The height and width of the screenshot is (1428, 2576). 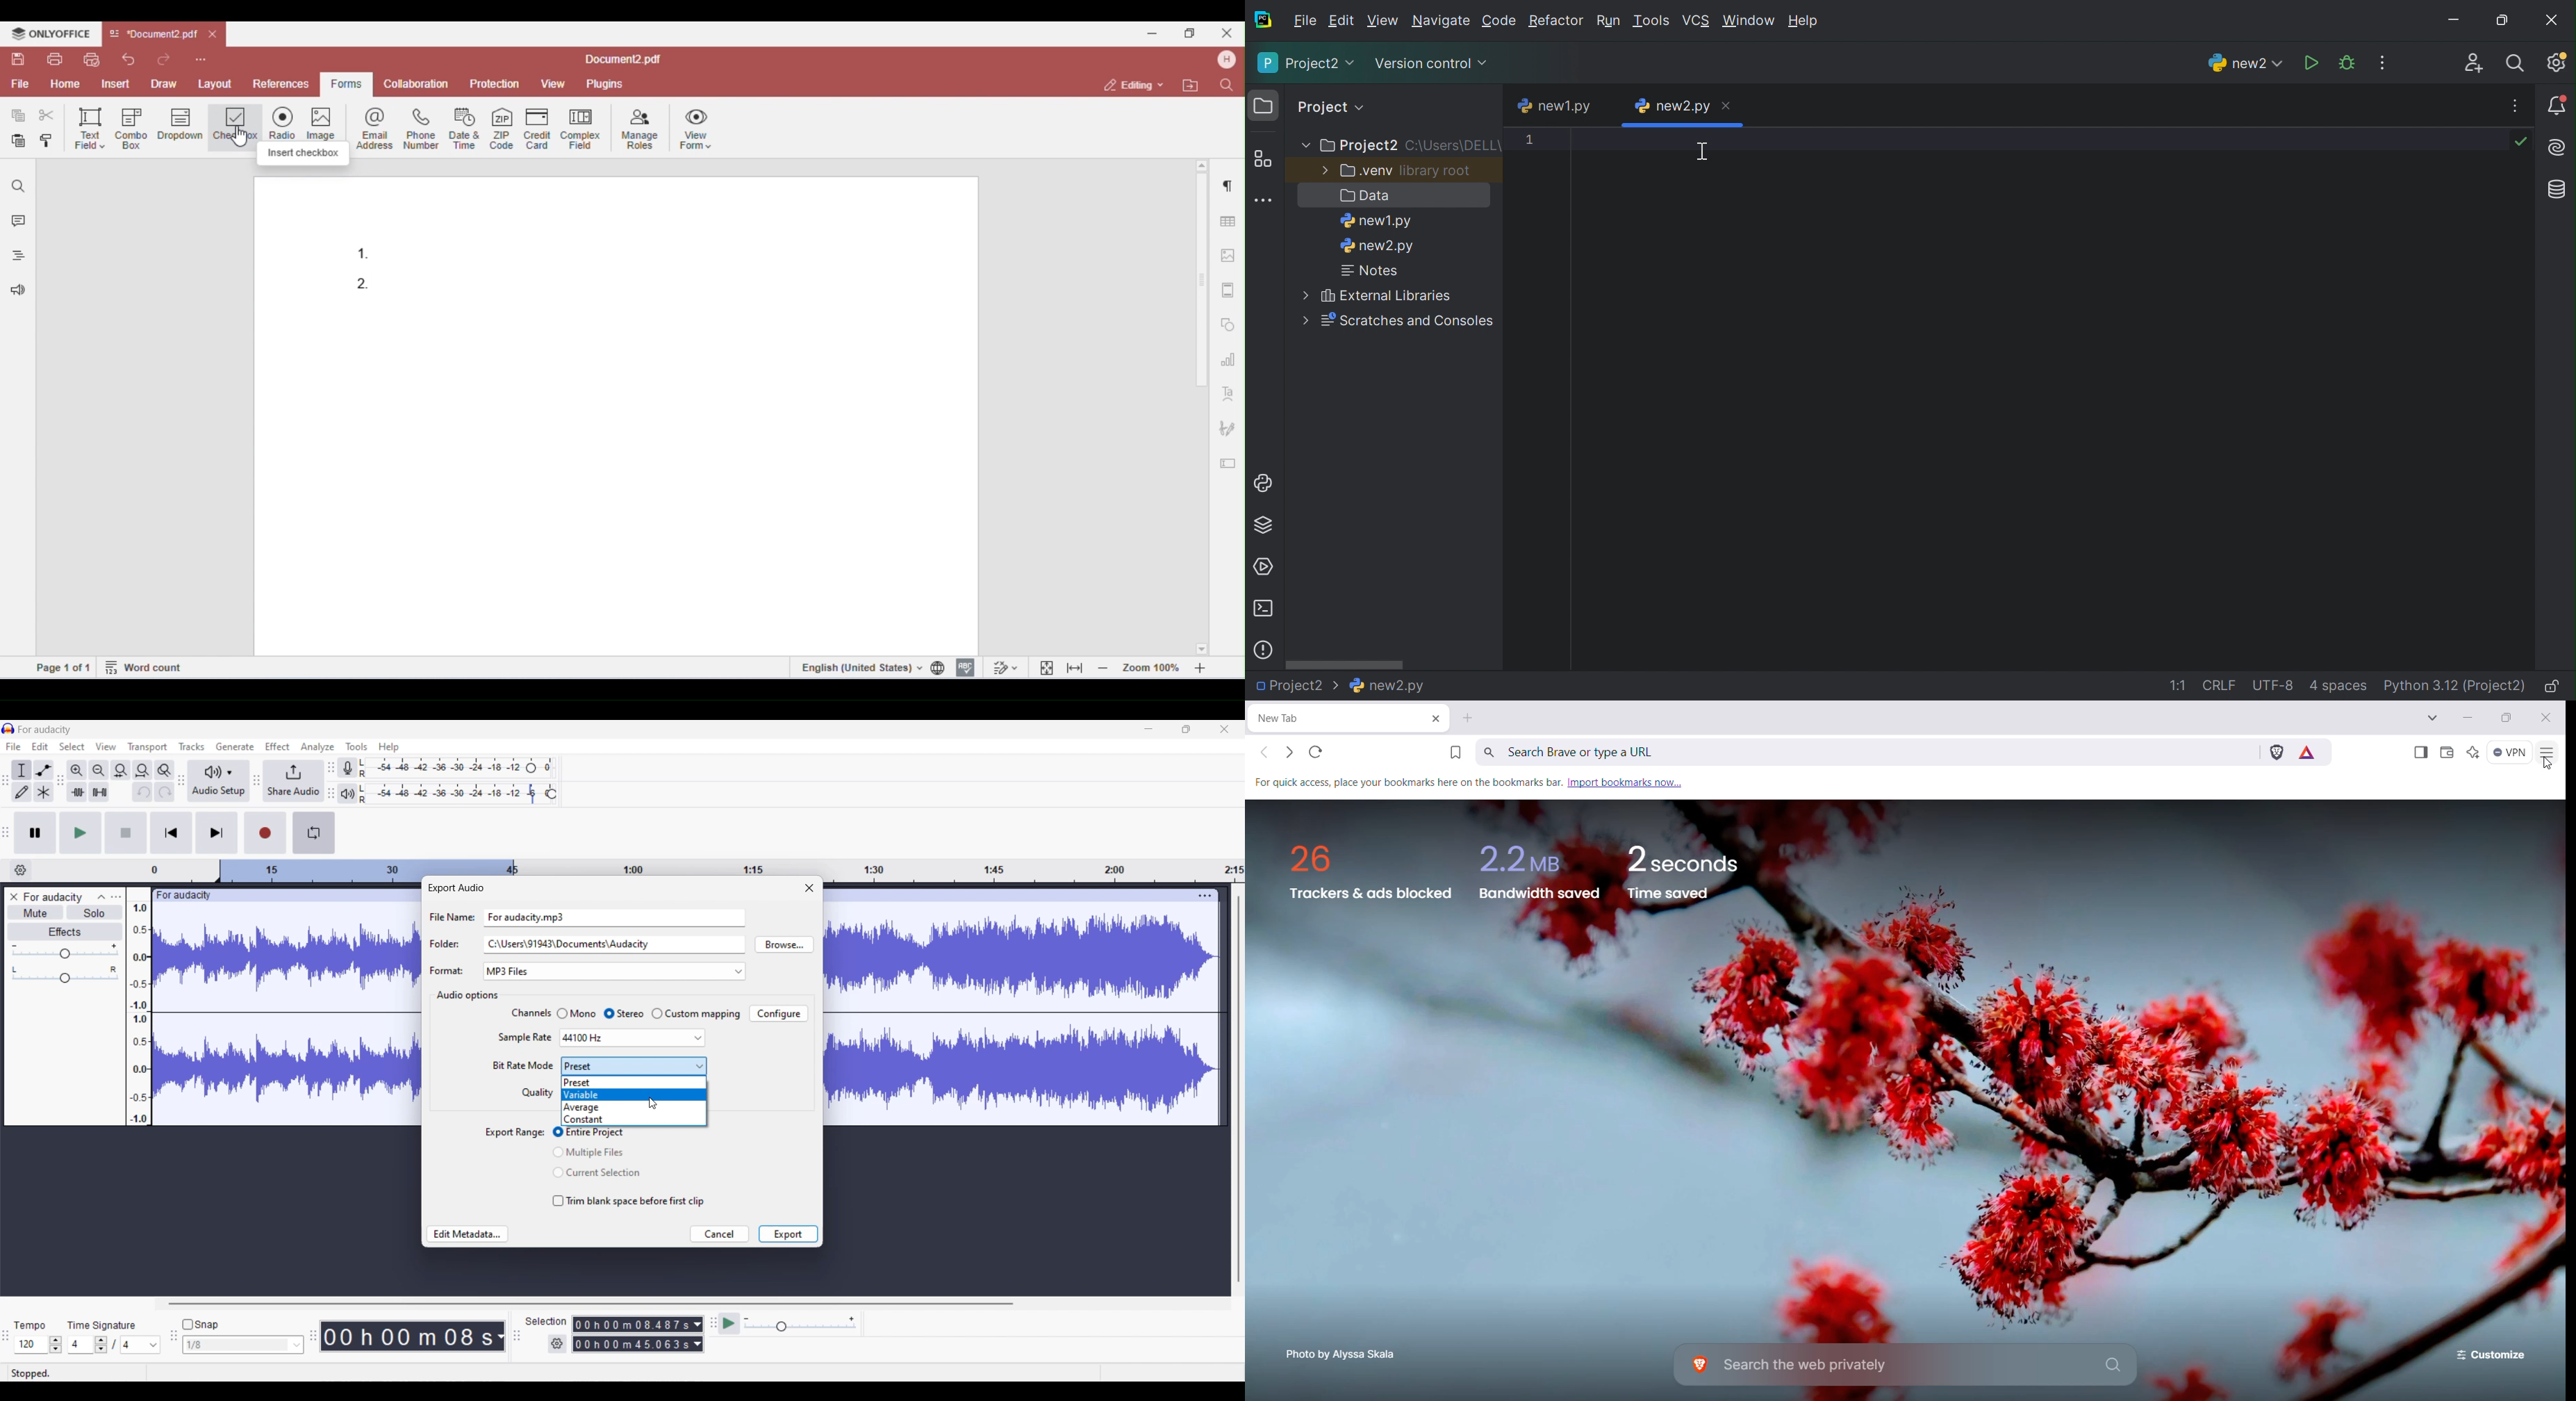 What do you see at coordinates (77, 771) in the screenshot?
I see `Zoom in` at bounding box center [77, 771].